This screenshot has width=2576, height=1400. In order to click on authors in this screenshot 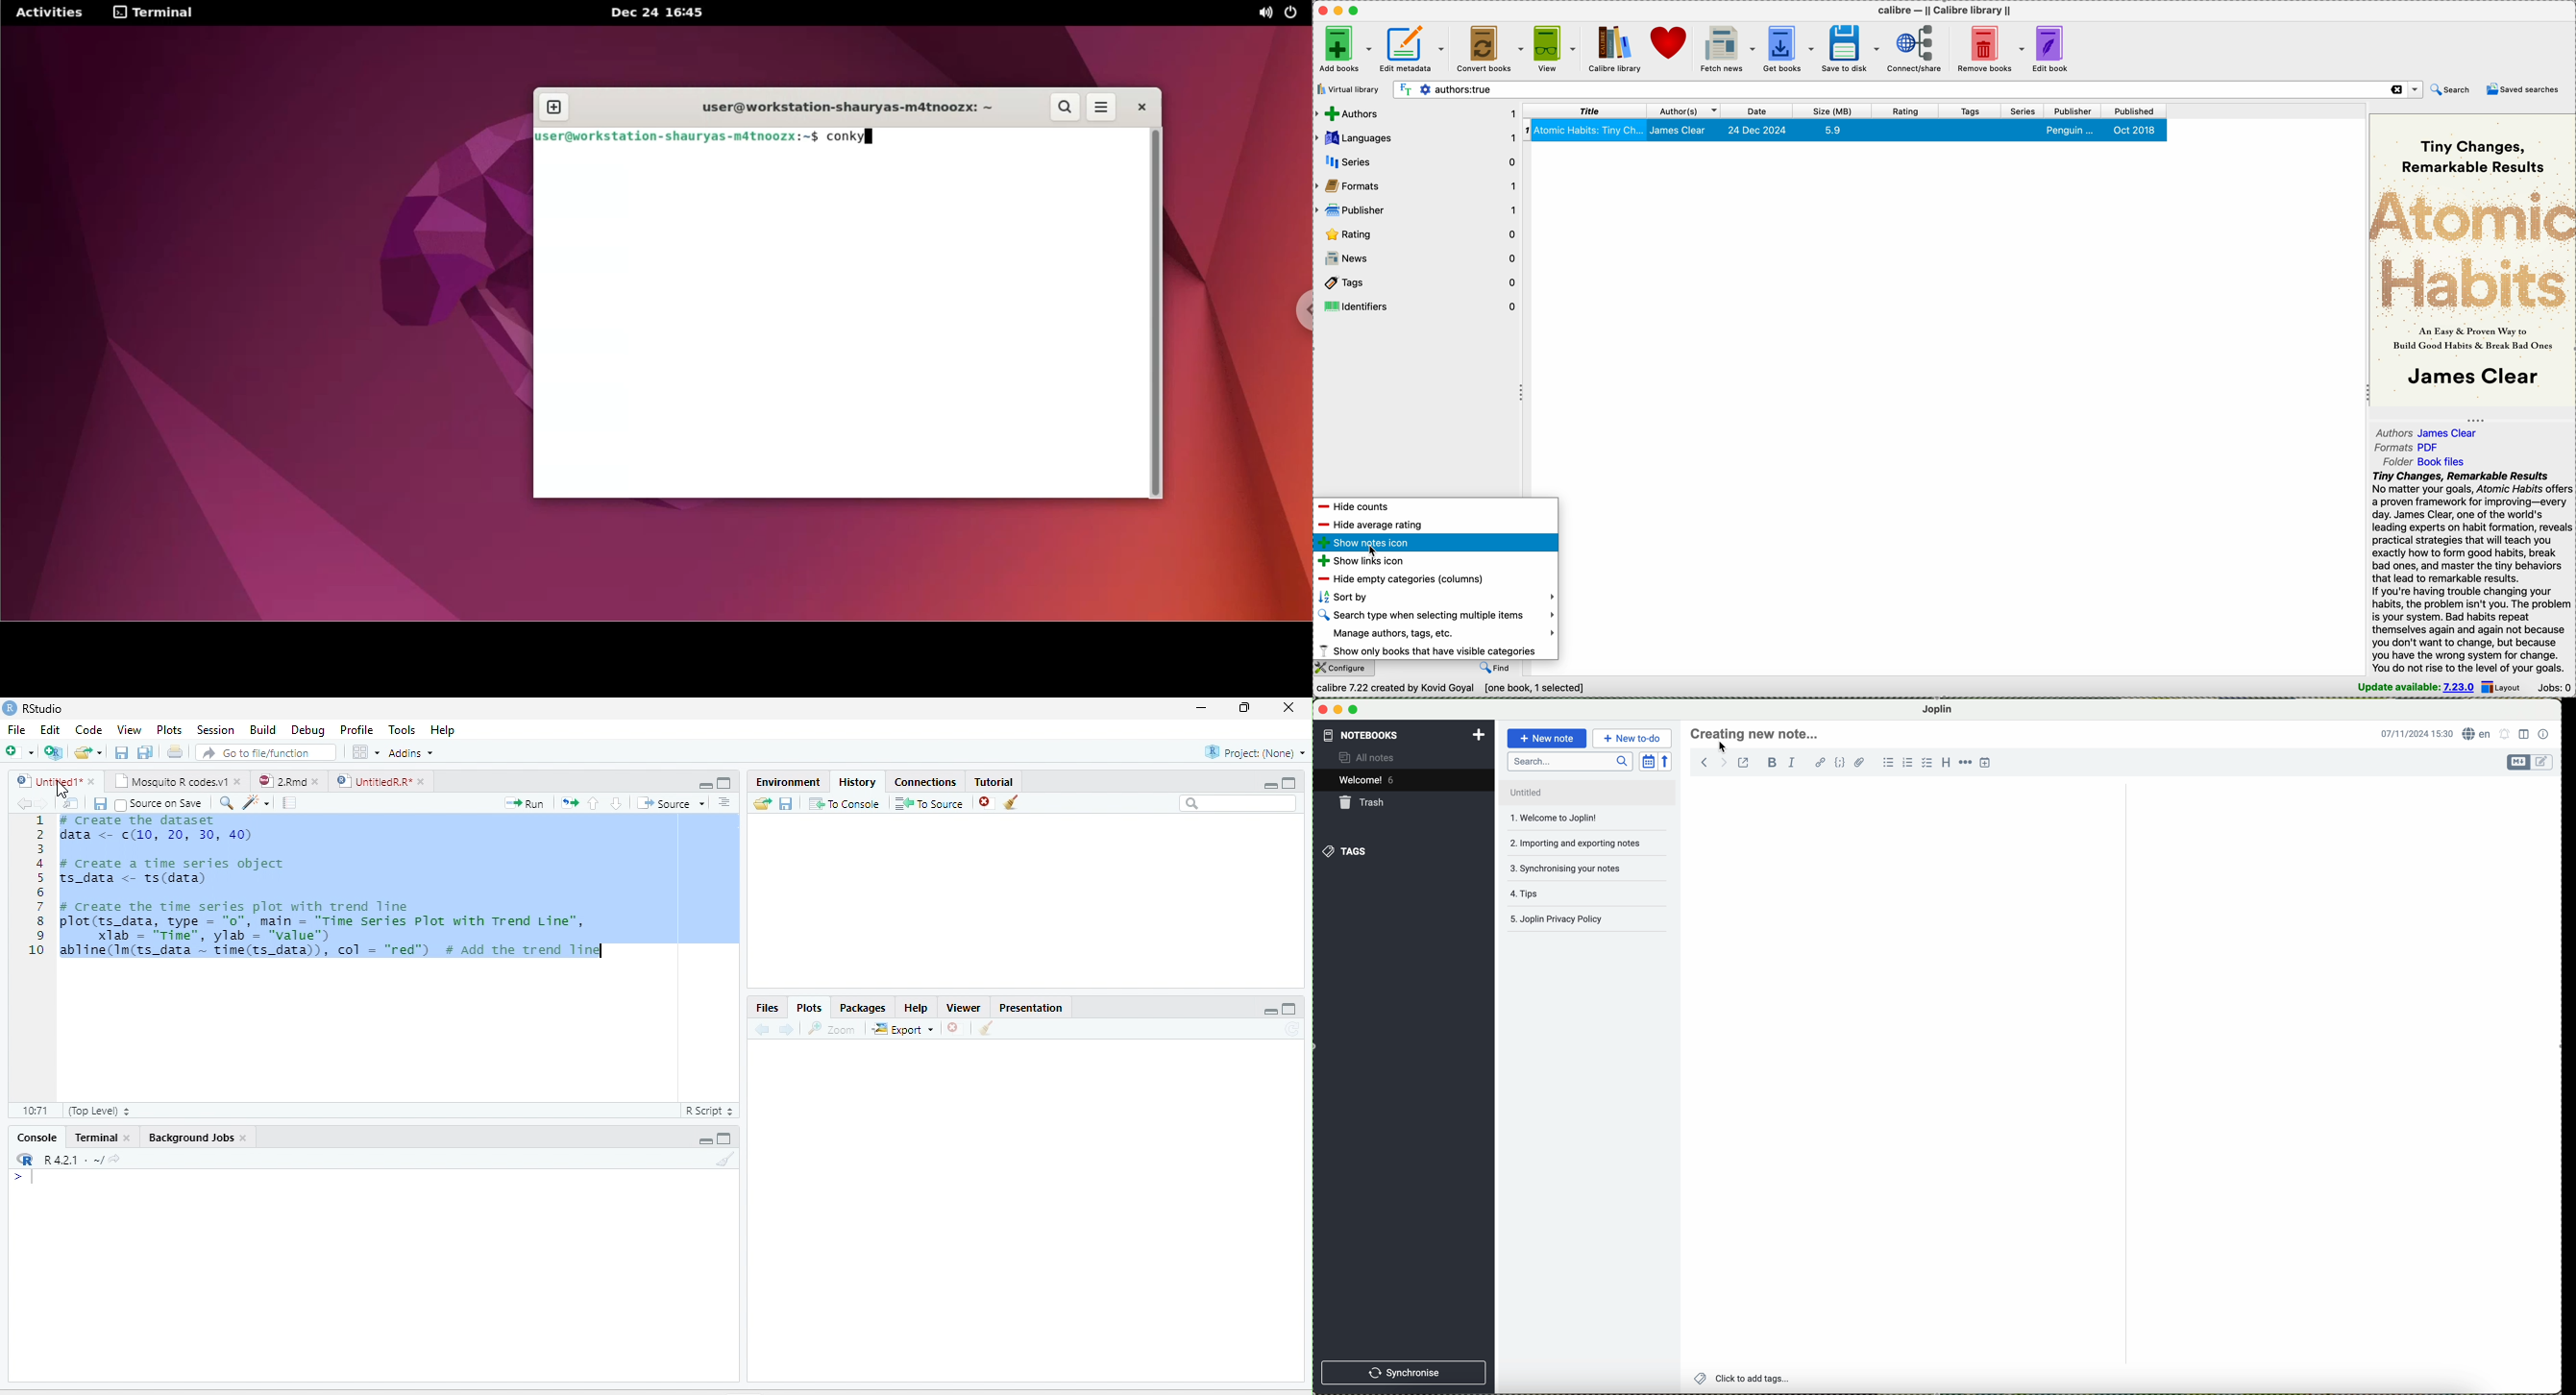, I will do `click(1417, 115)`.